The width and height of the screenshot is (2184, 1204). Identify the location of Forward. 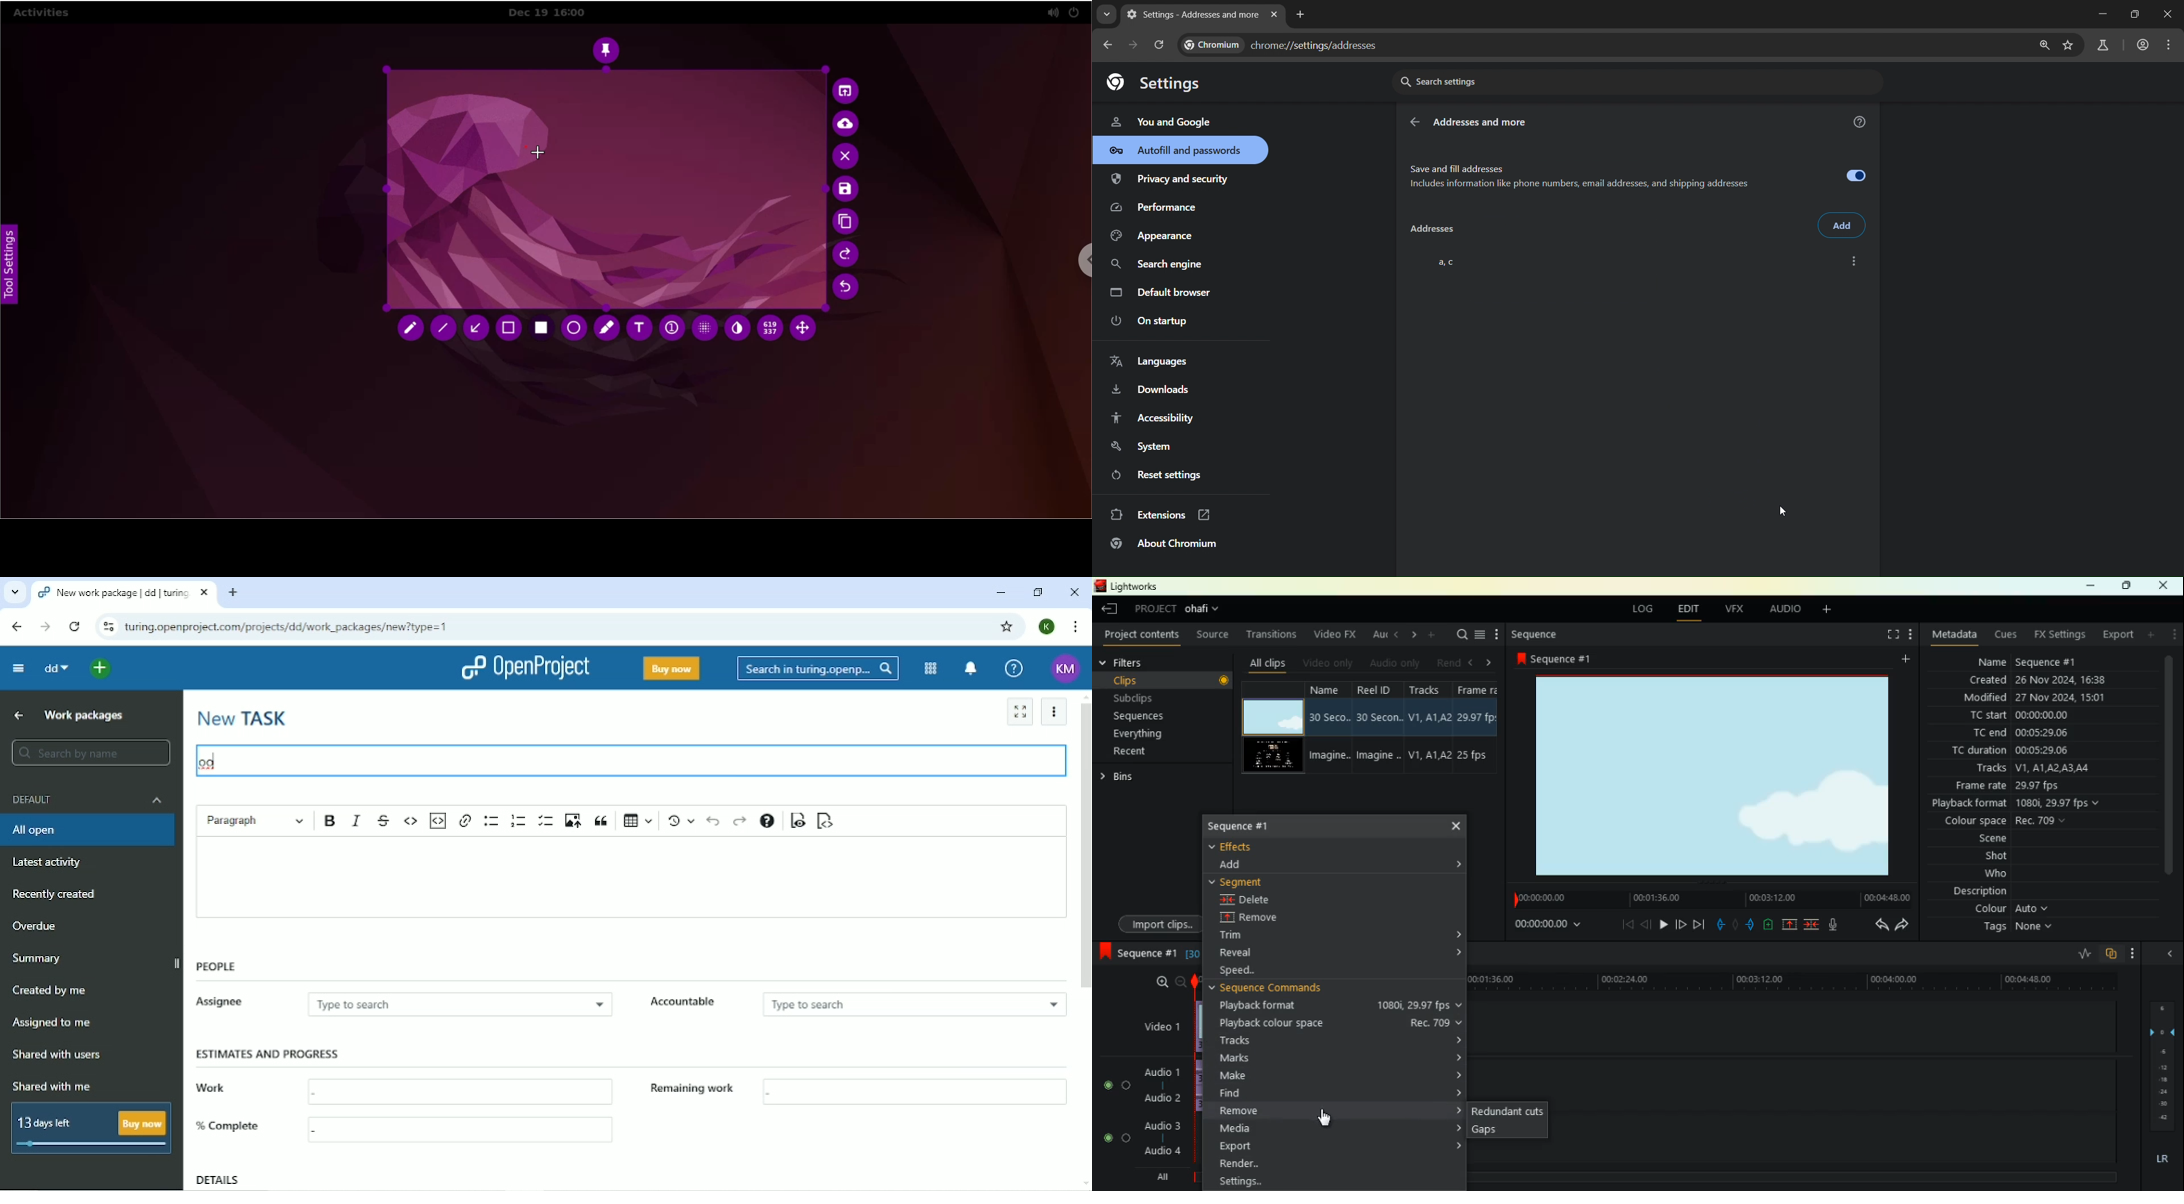
(45, 626).